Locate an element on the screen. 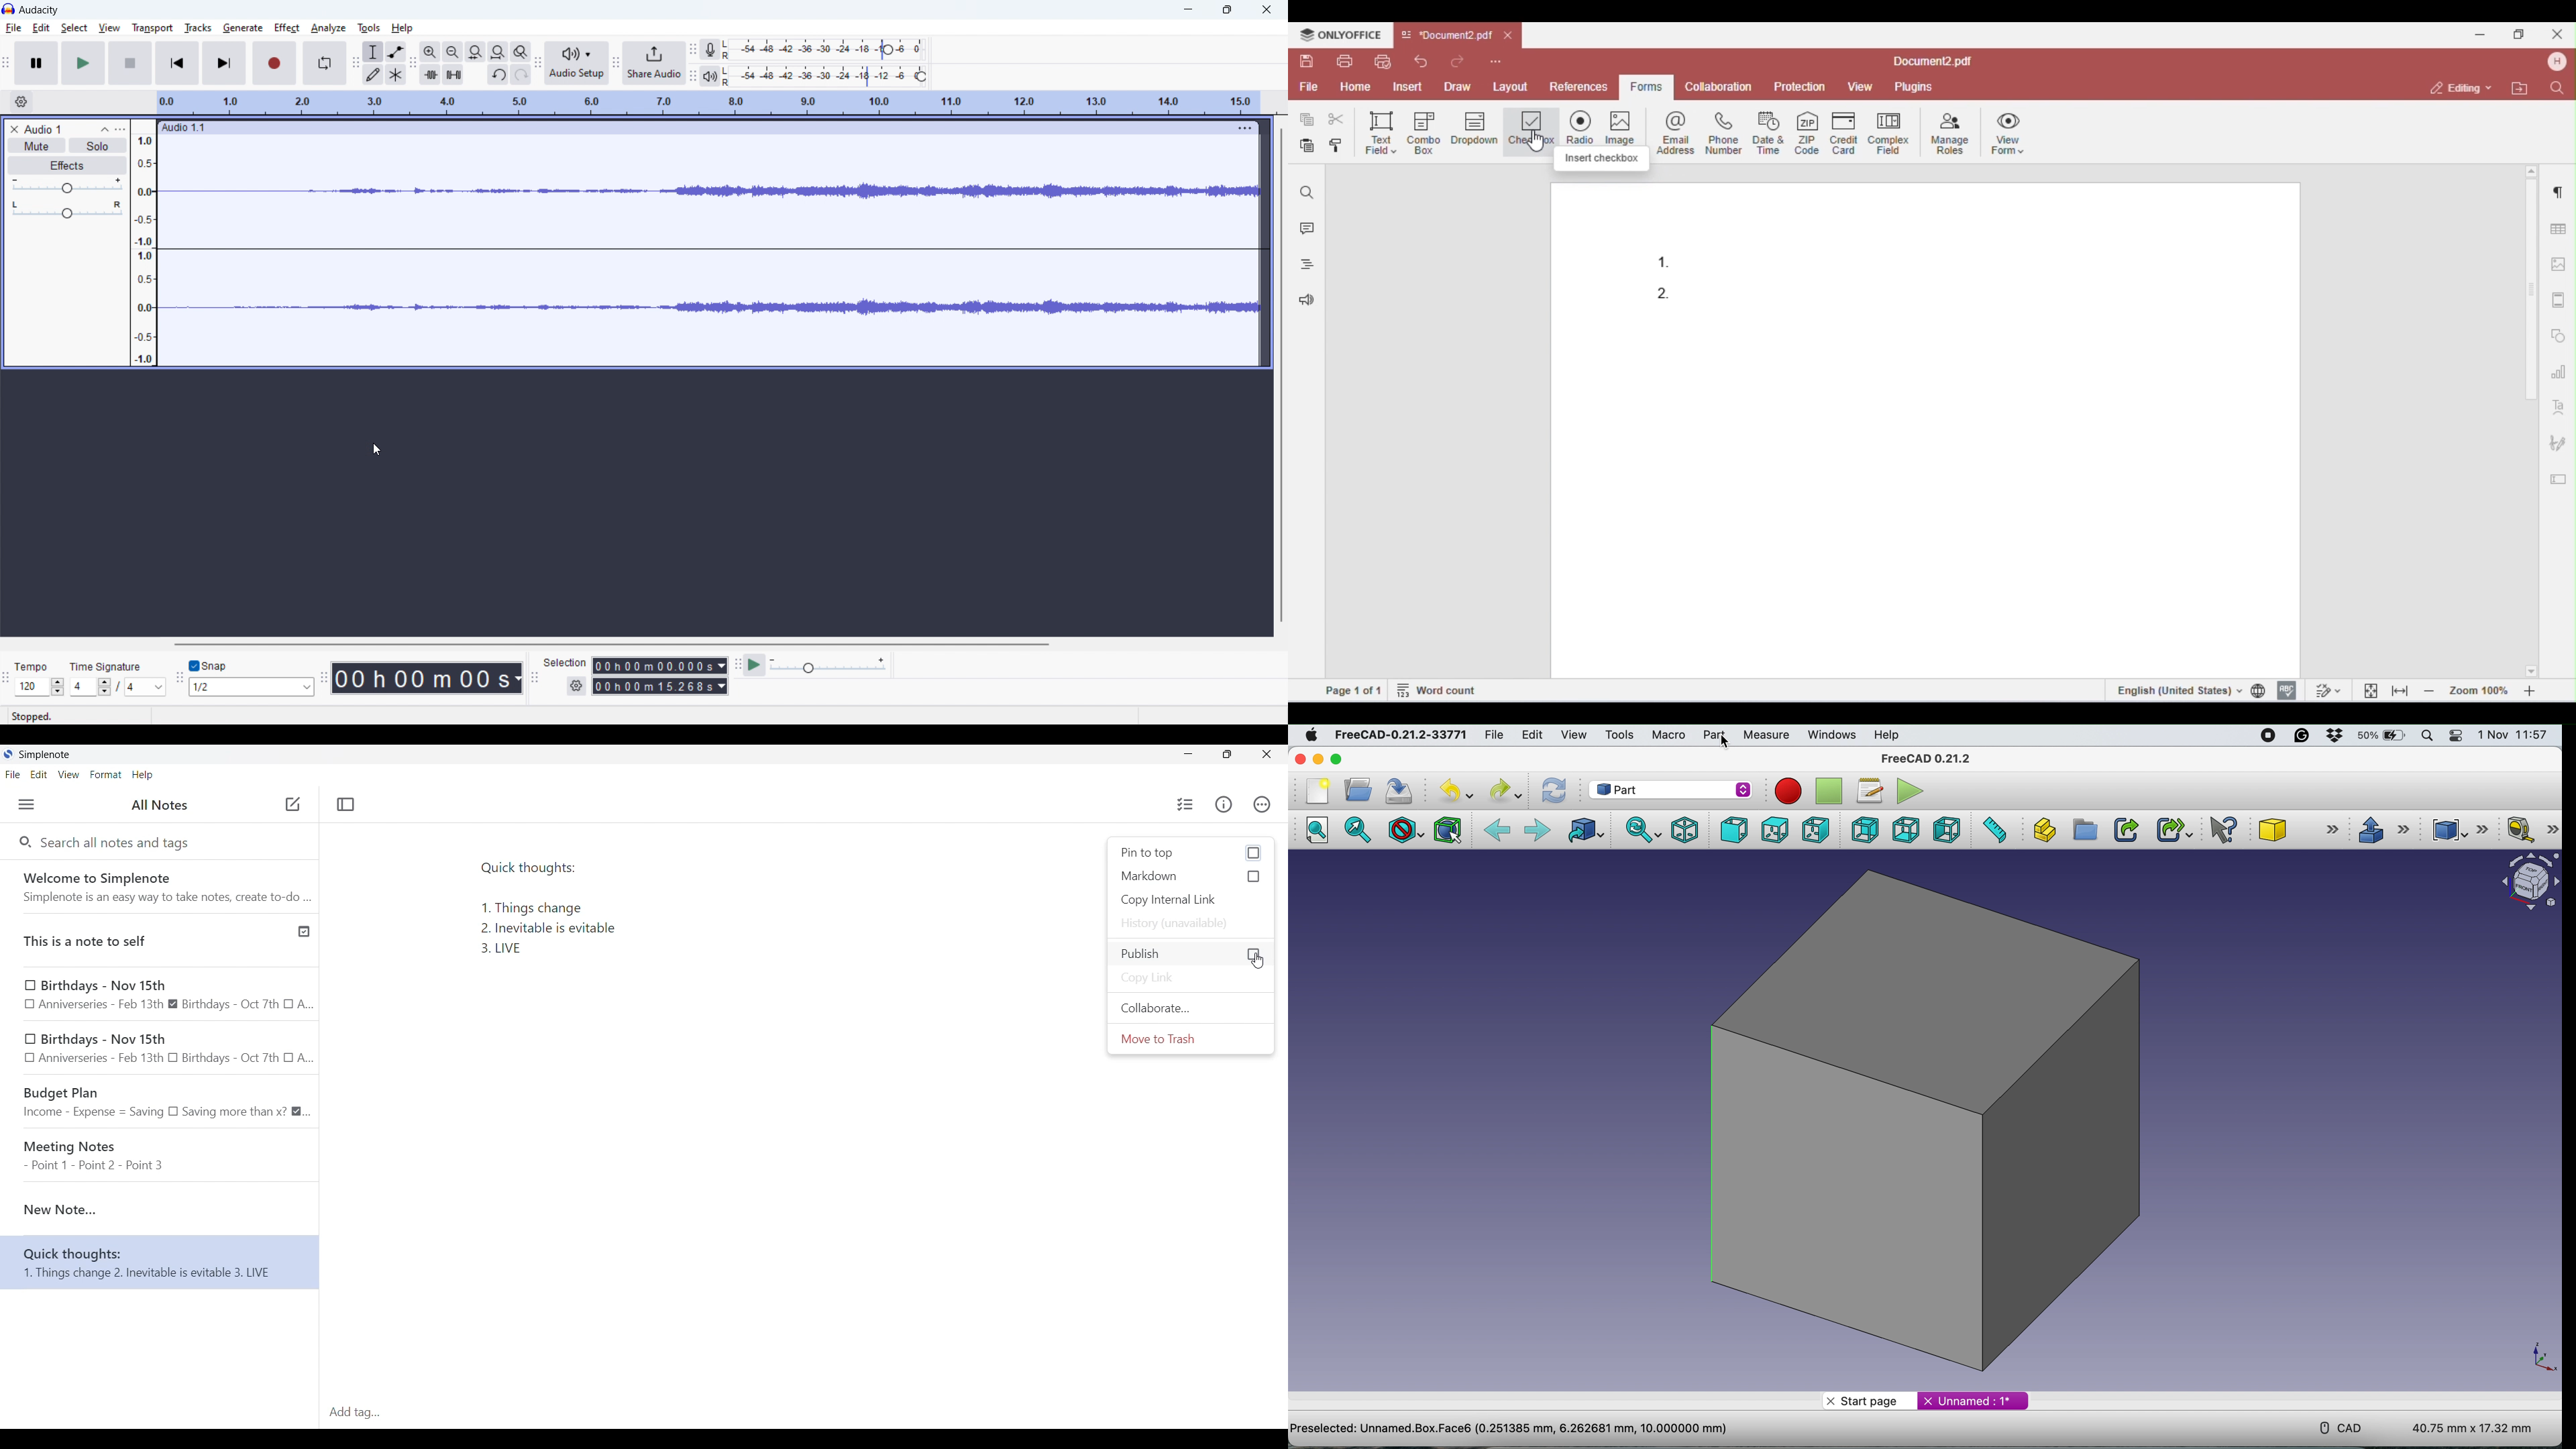 The height and width of the screenshot is (1456, 2576). Check to Markdown is located at coordinates (1191, 876).